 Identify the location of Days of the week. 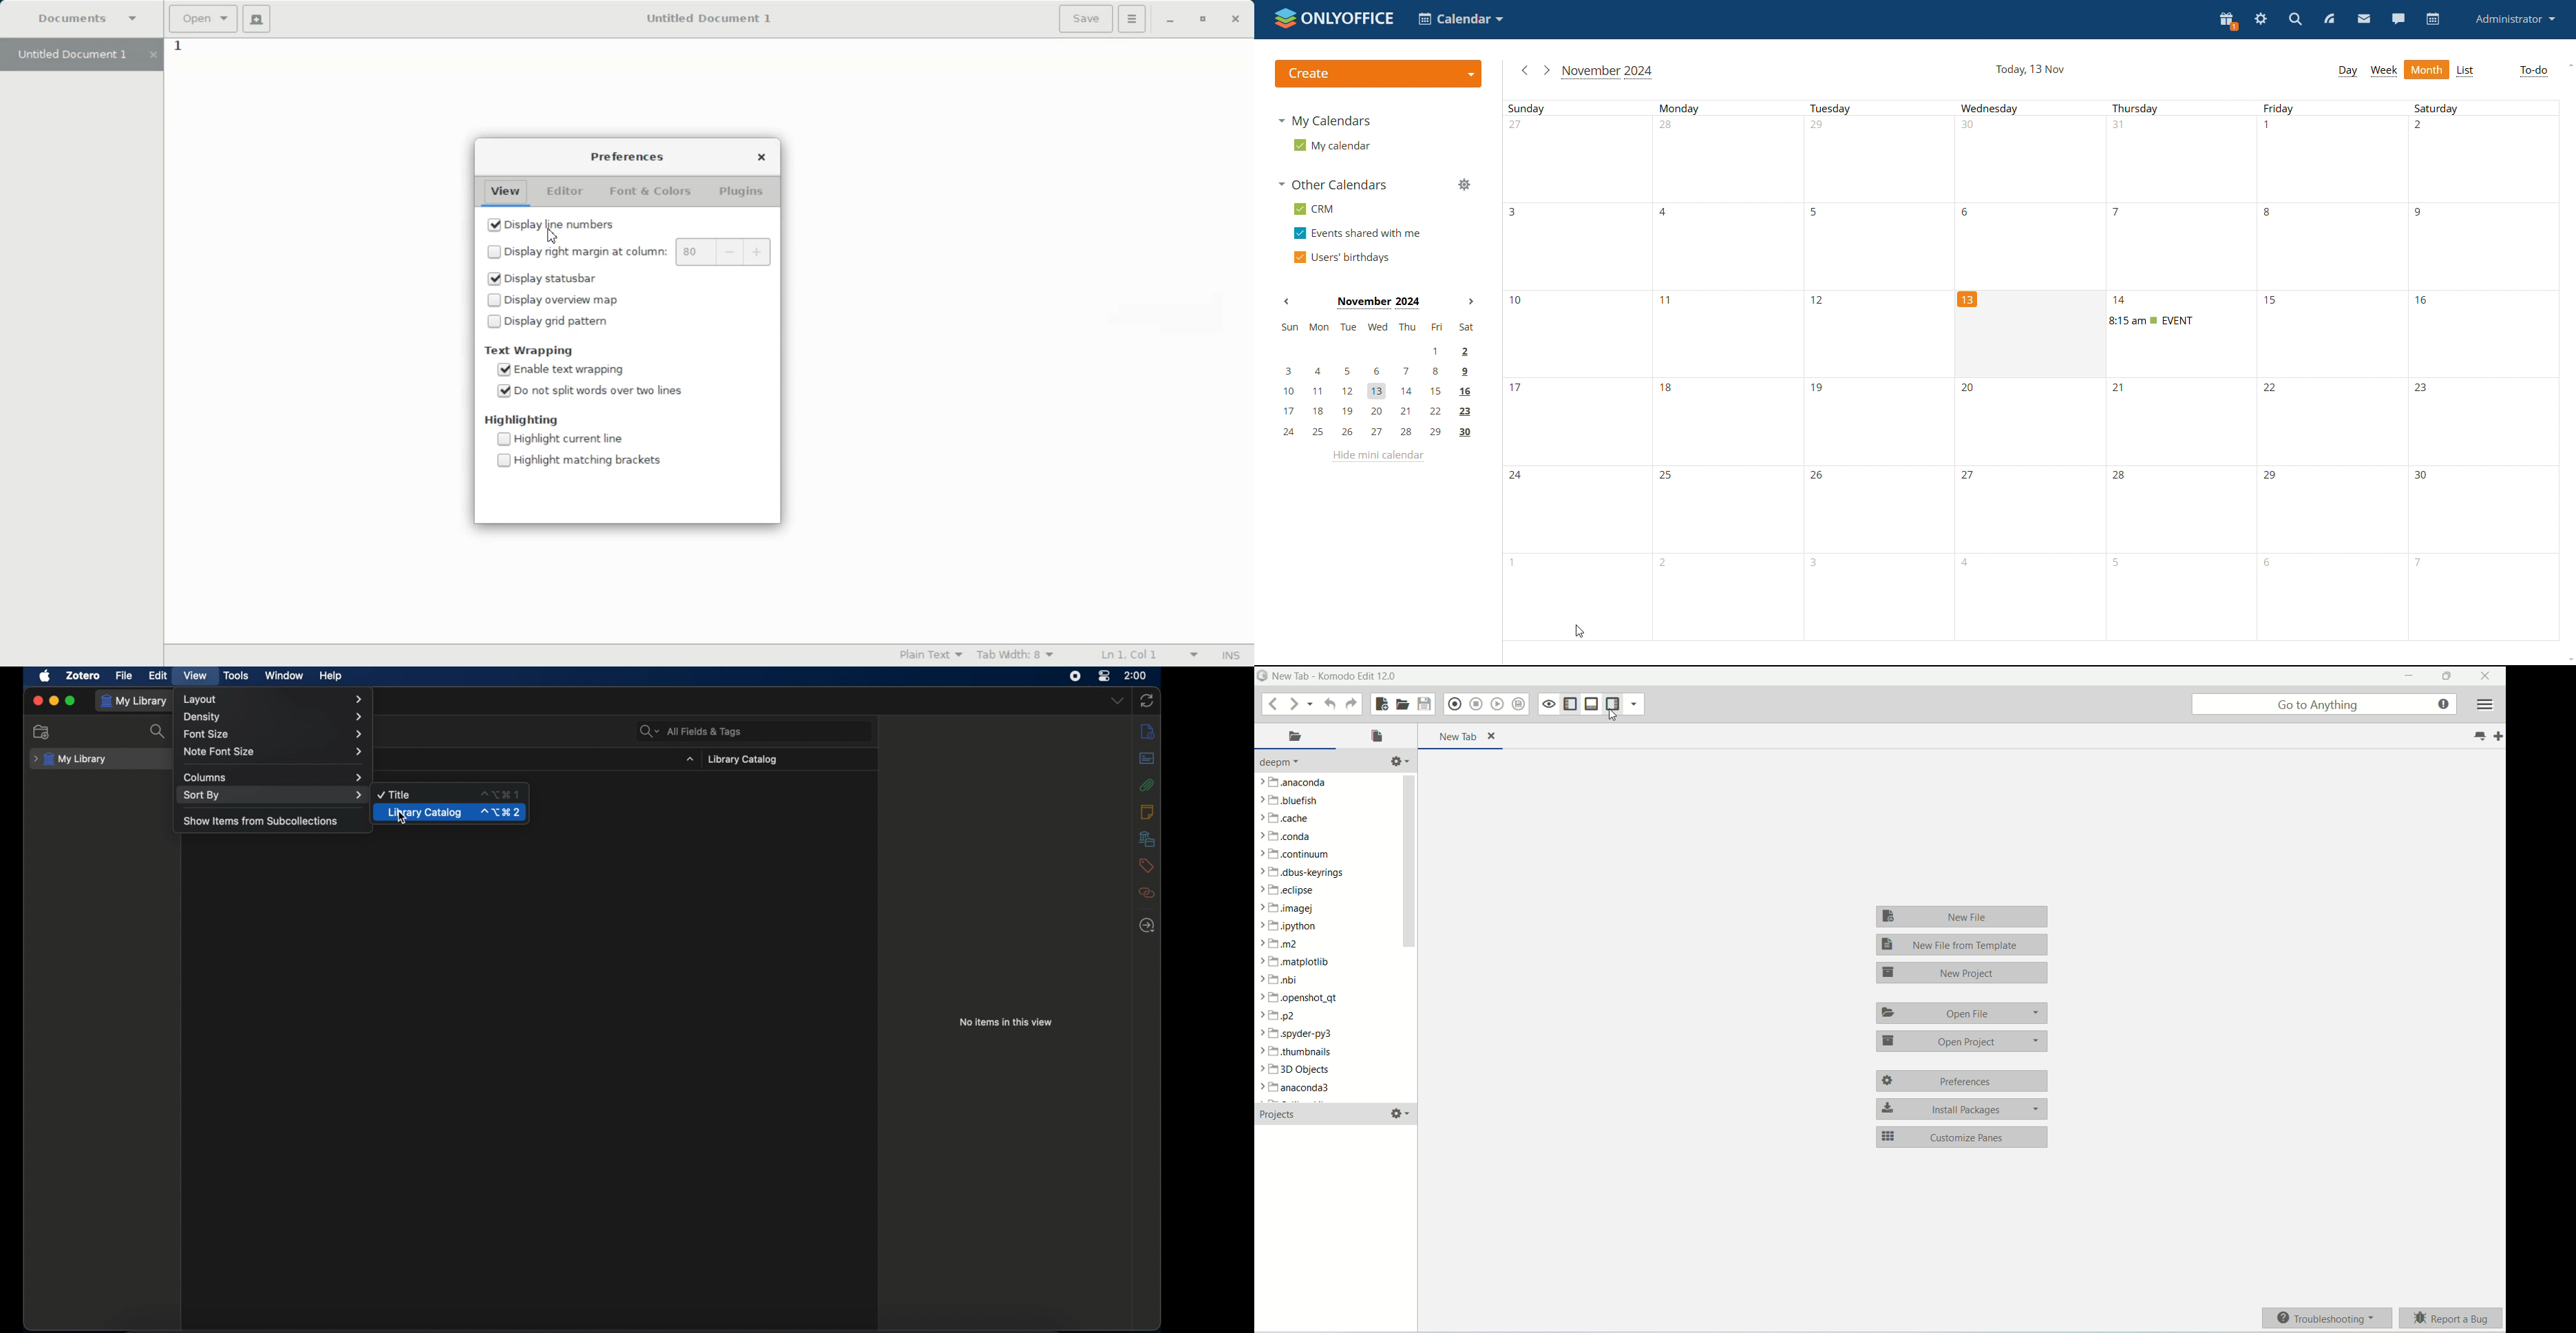
(2038, 107).